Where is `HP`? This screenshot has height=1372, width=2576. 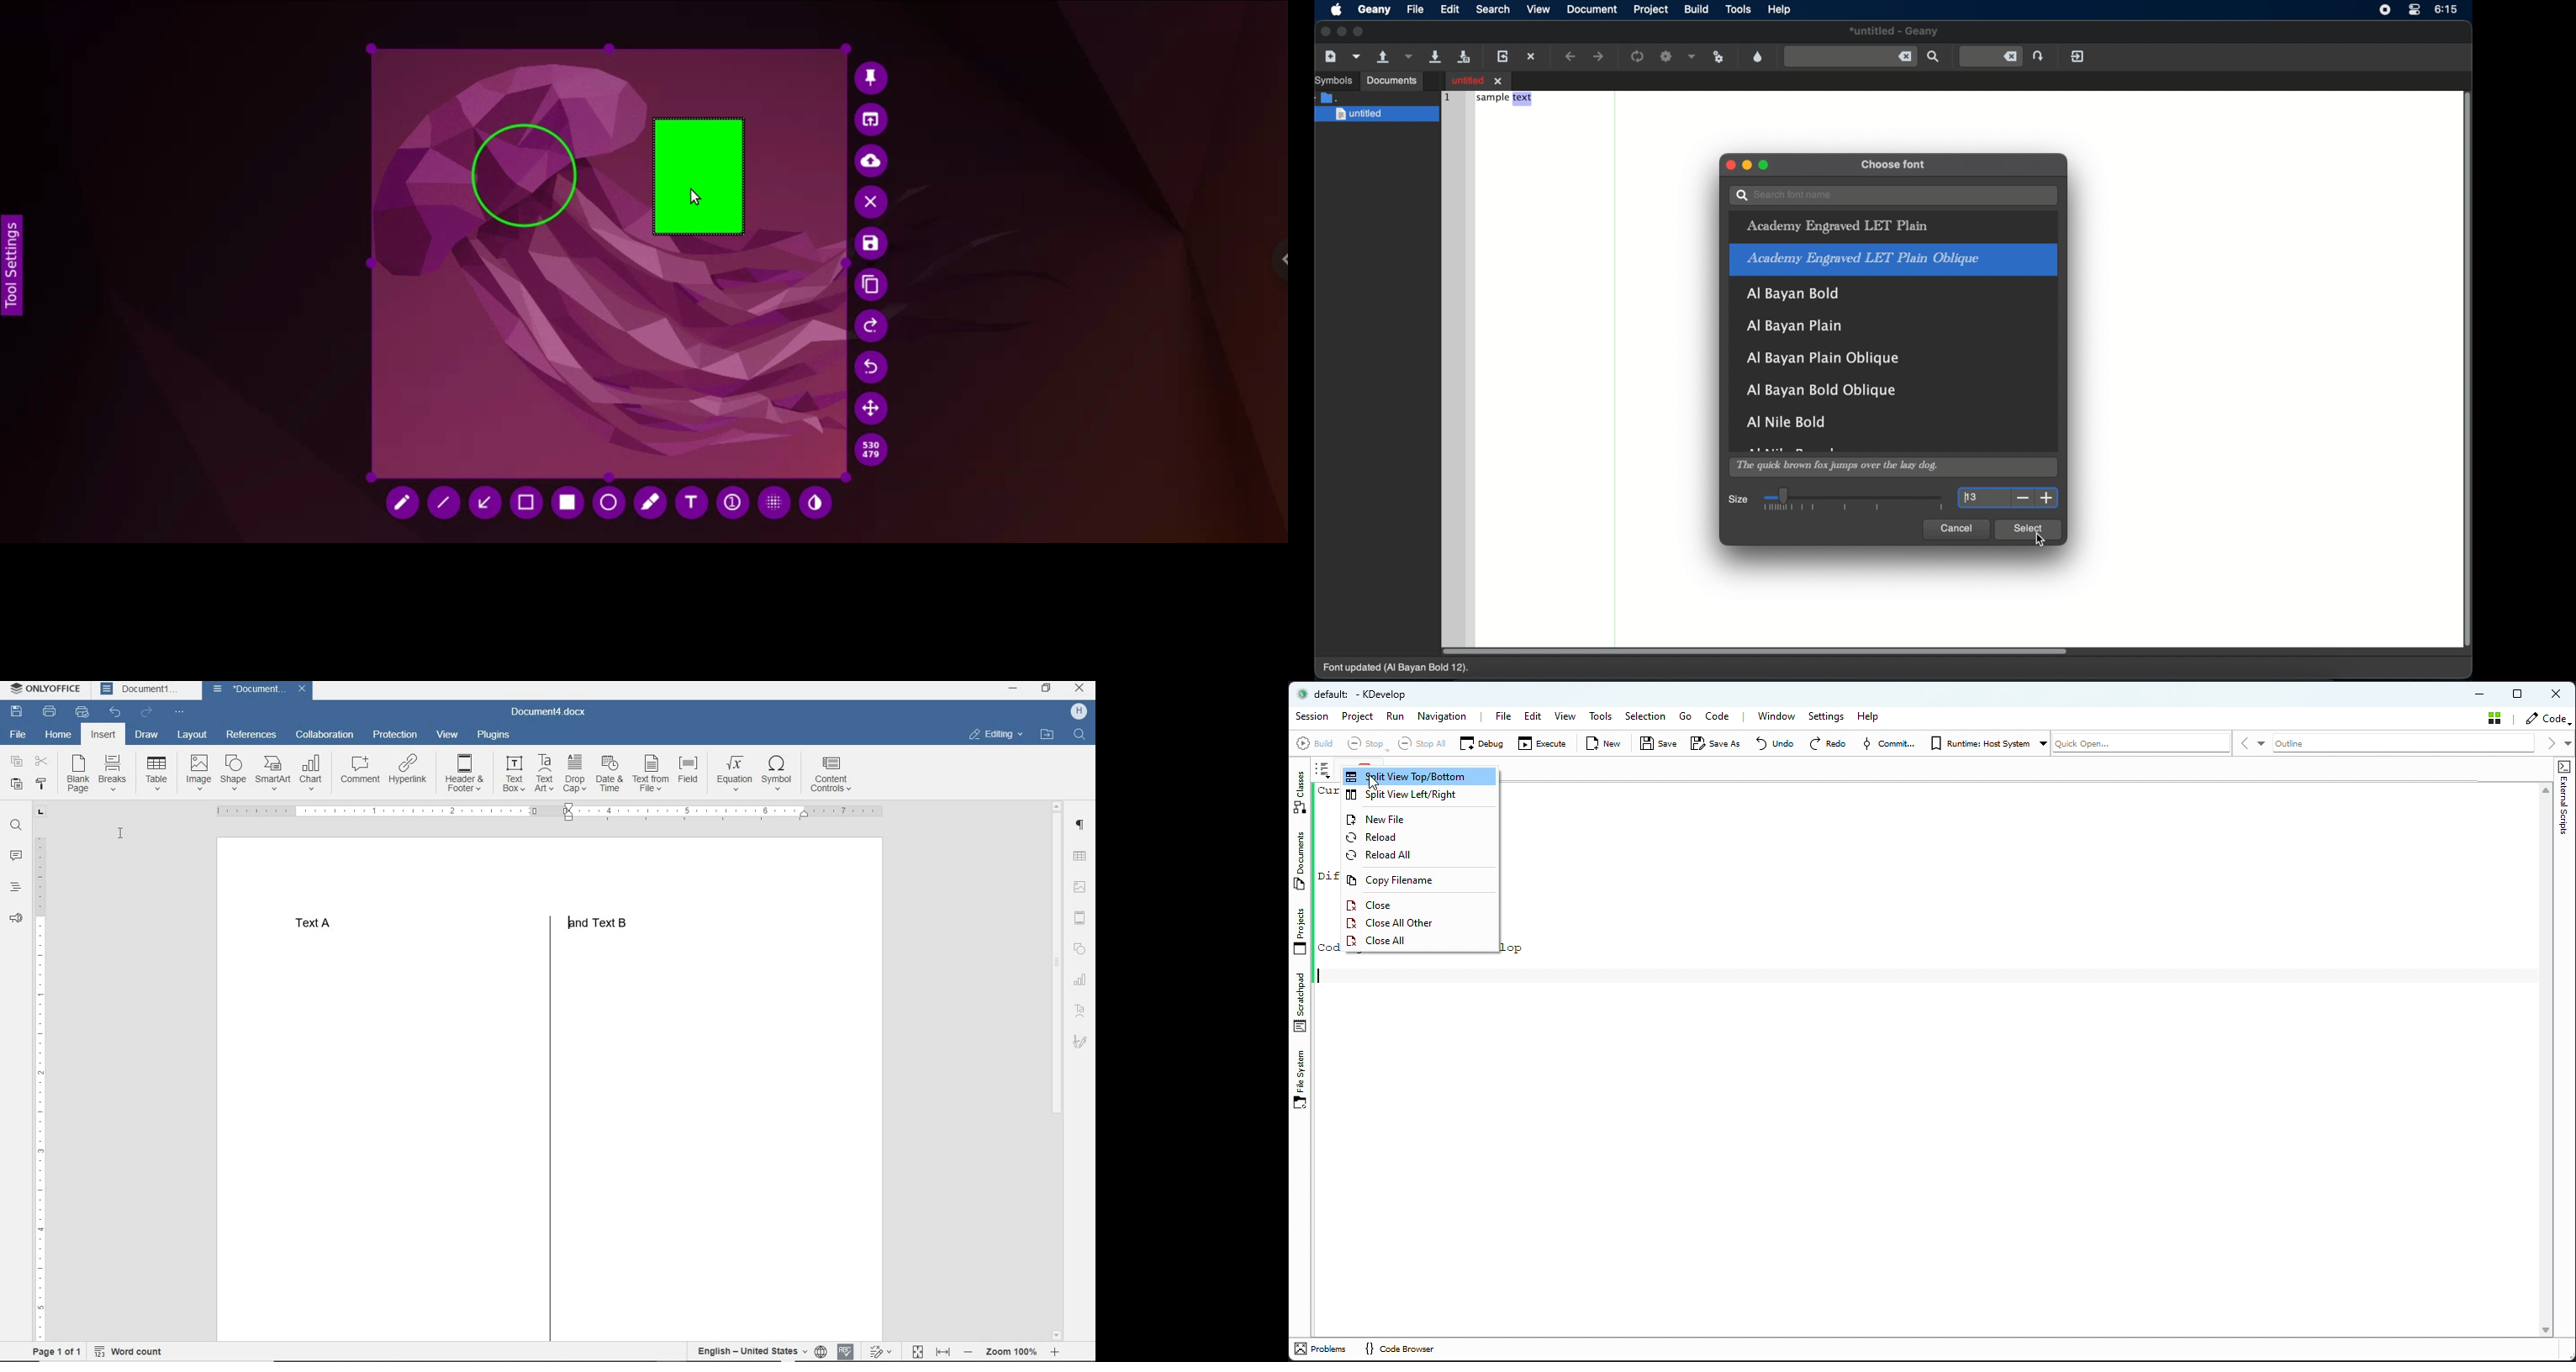
HP is located at coordinates (1079, 712).